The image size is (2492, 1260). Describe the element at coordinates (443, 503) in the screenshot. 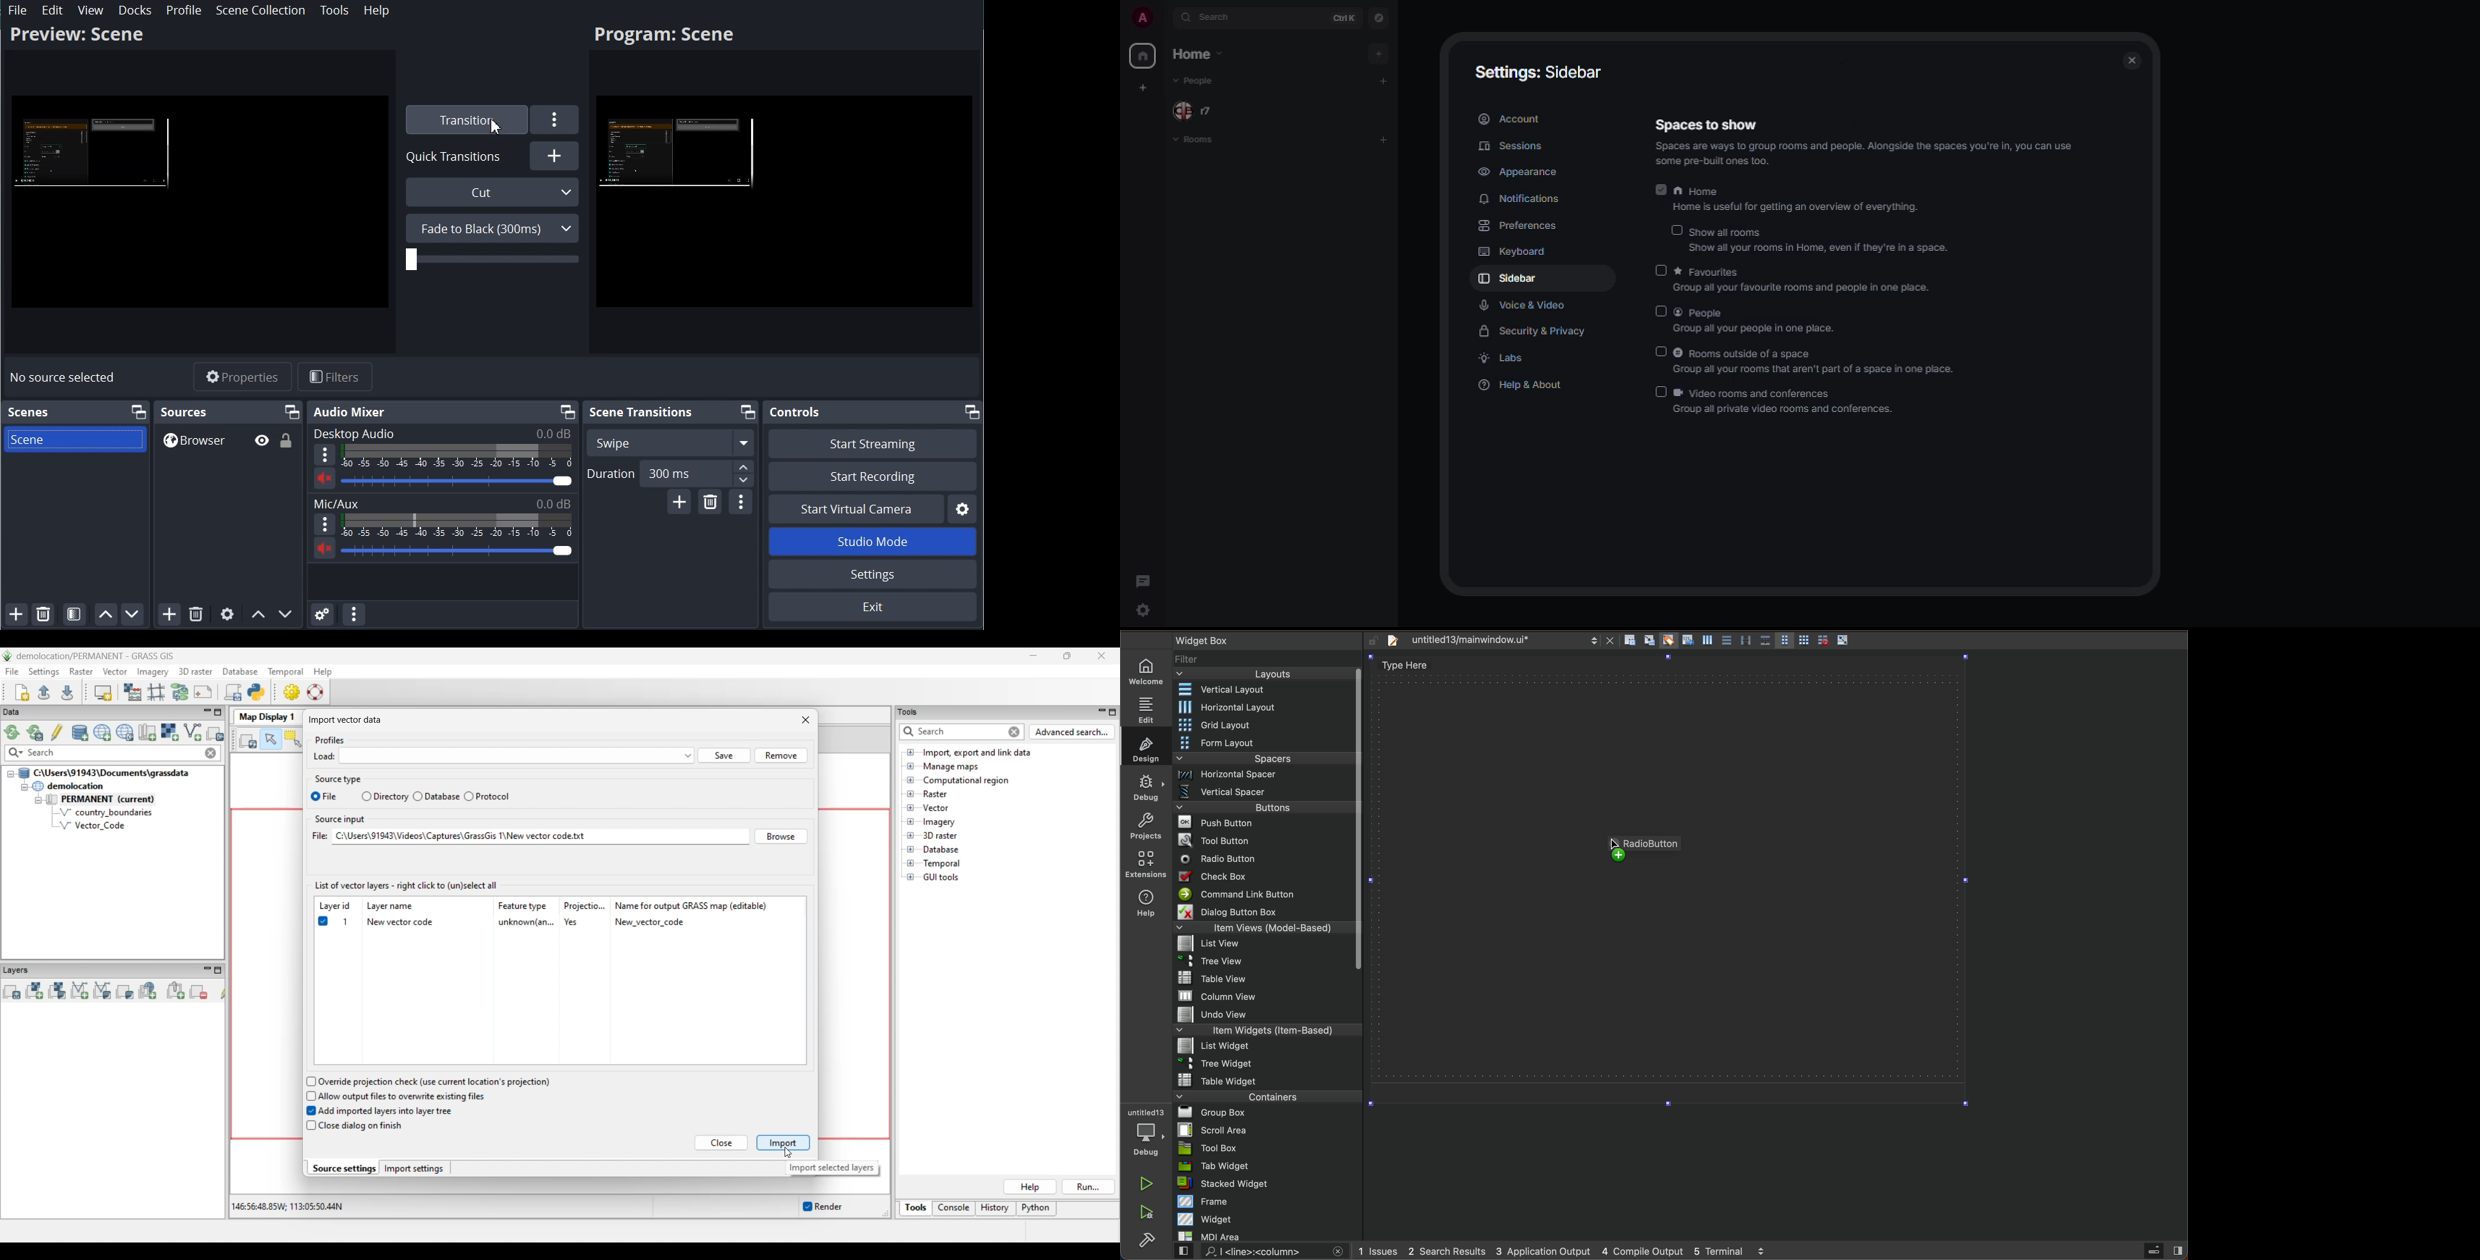

I see `Text` at that location.